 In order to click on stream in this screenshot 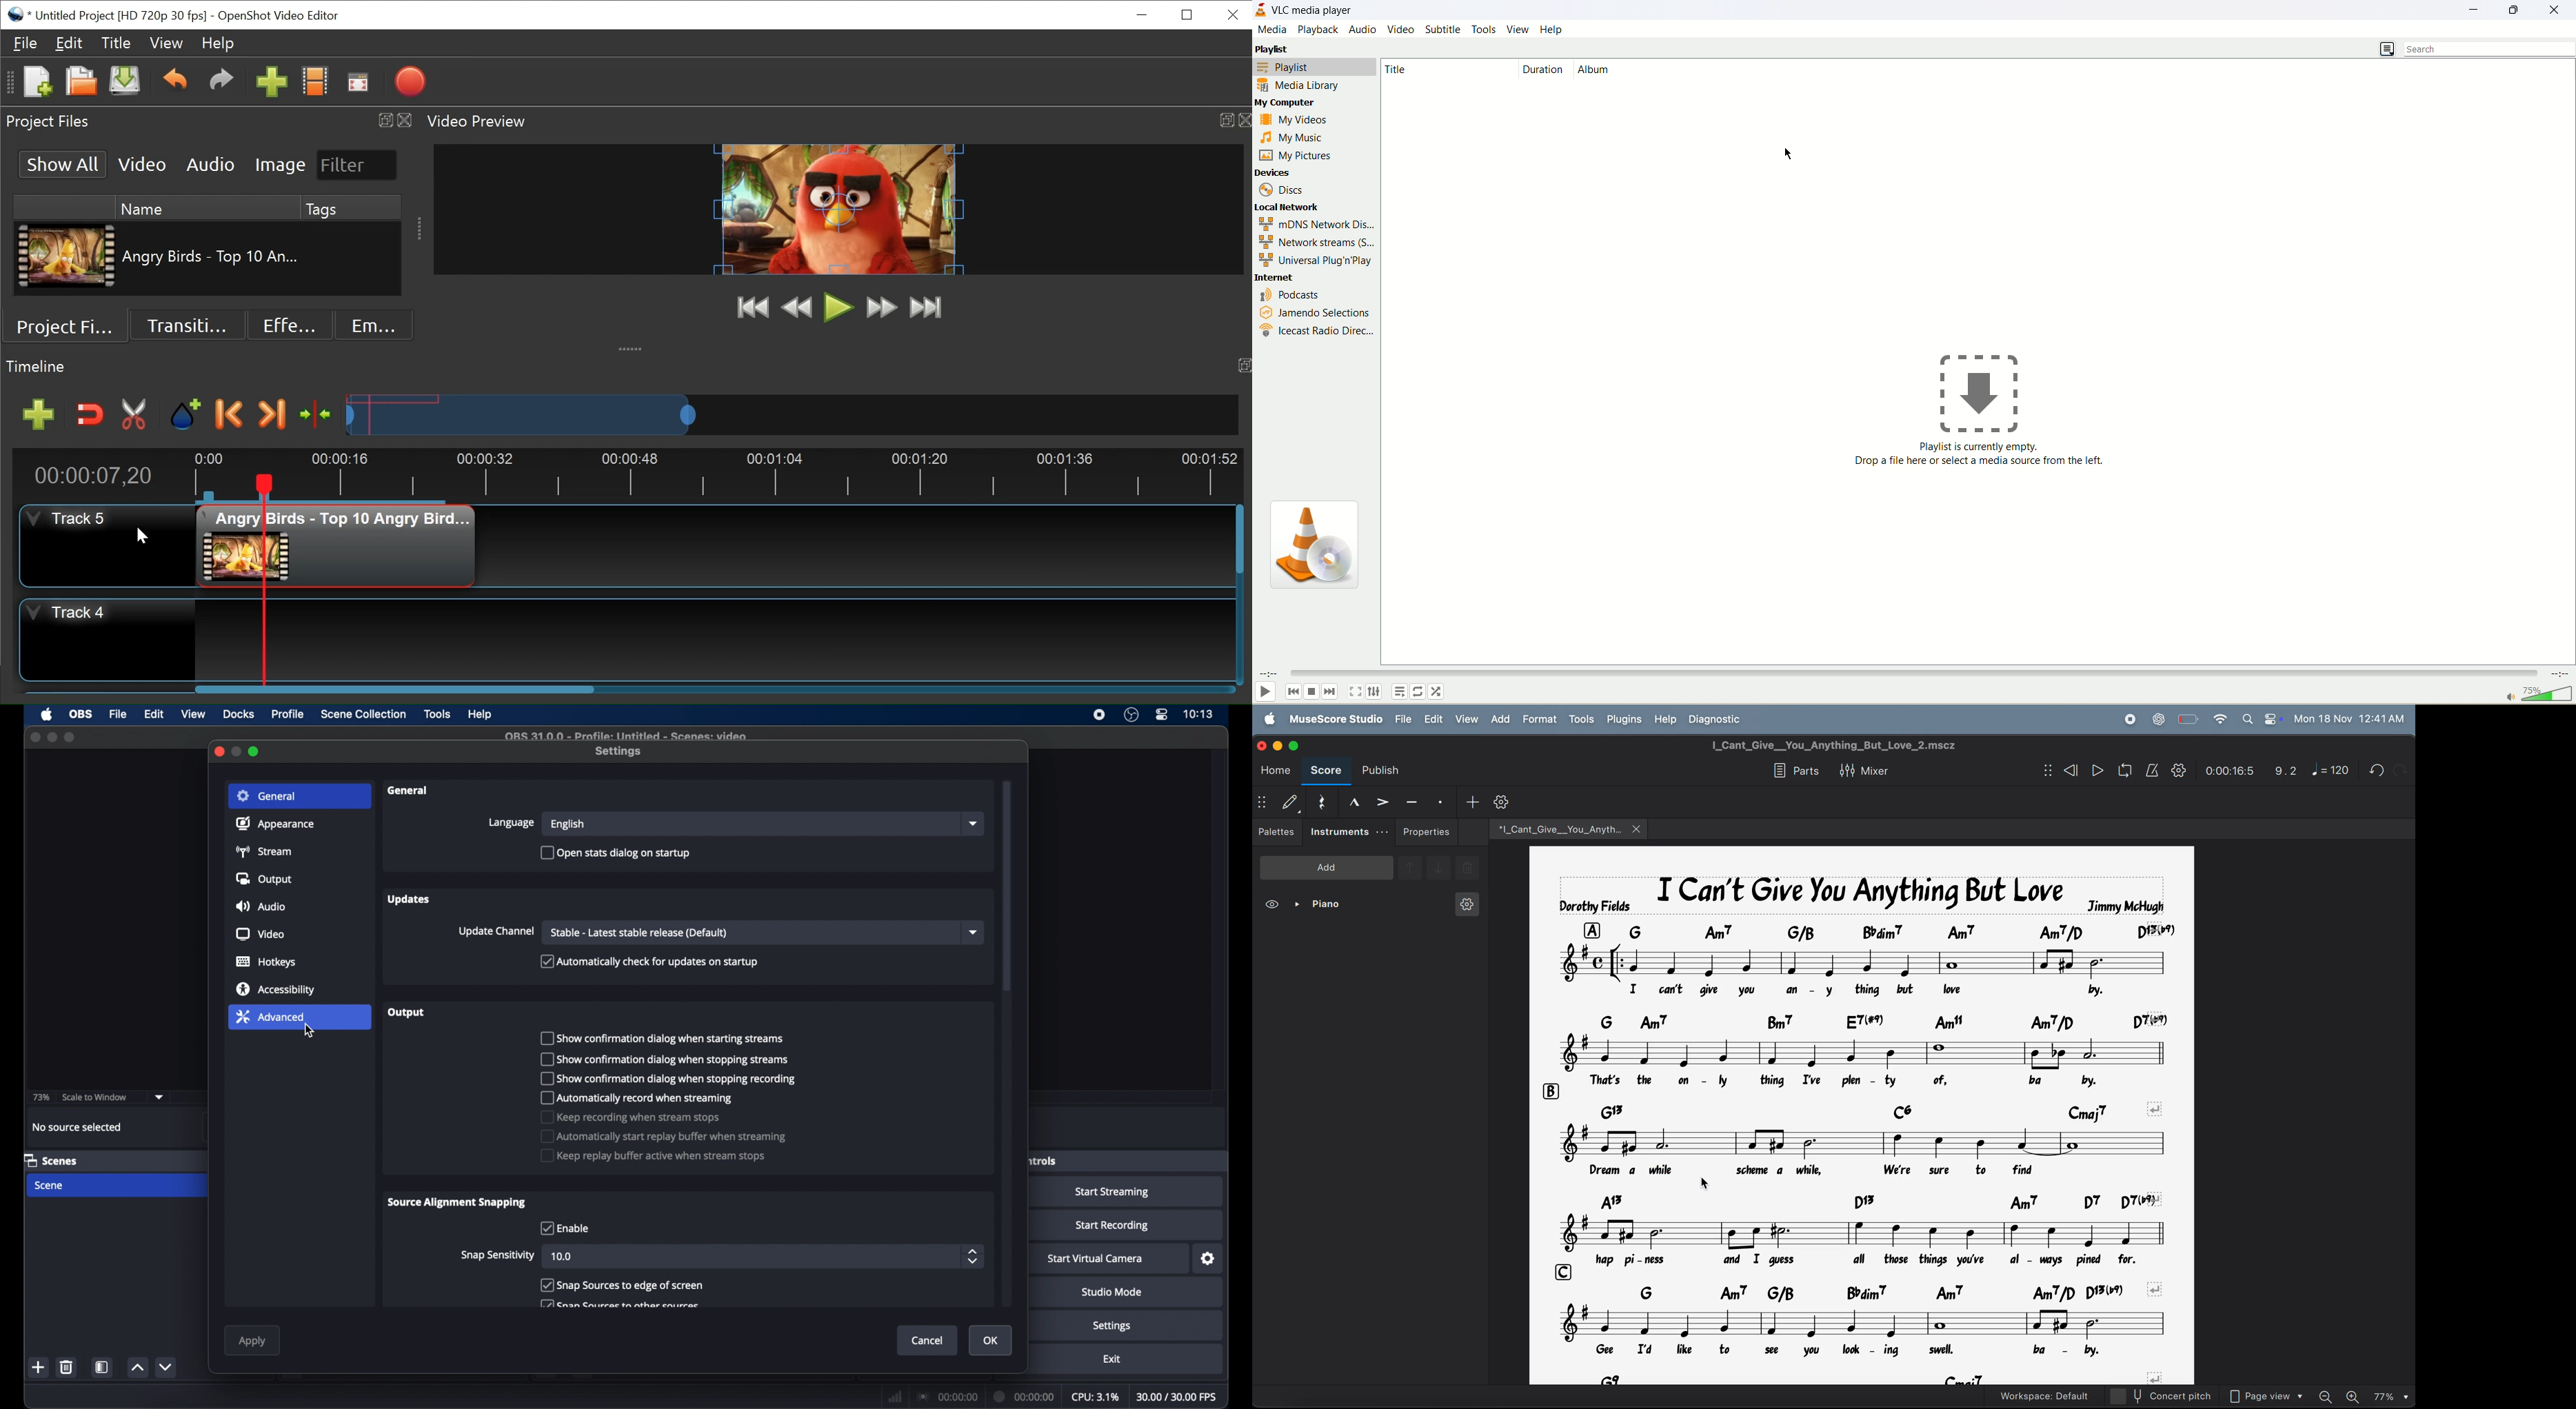, I will do `click(264, 851)`.